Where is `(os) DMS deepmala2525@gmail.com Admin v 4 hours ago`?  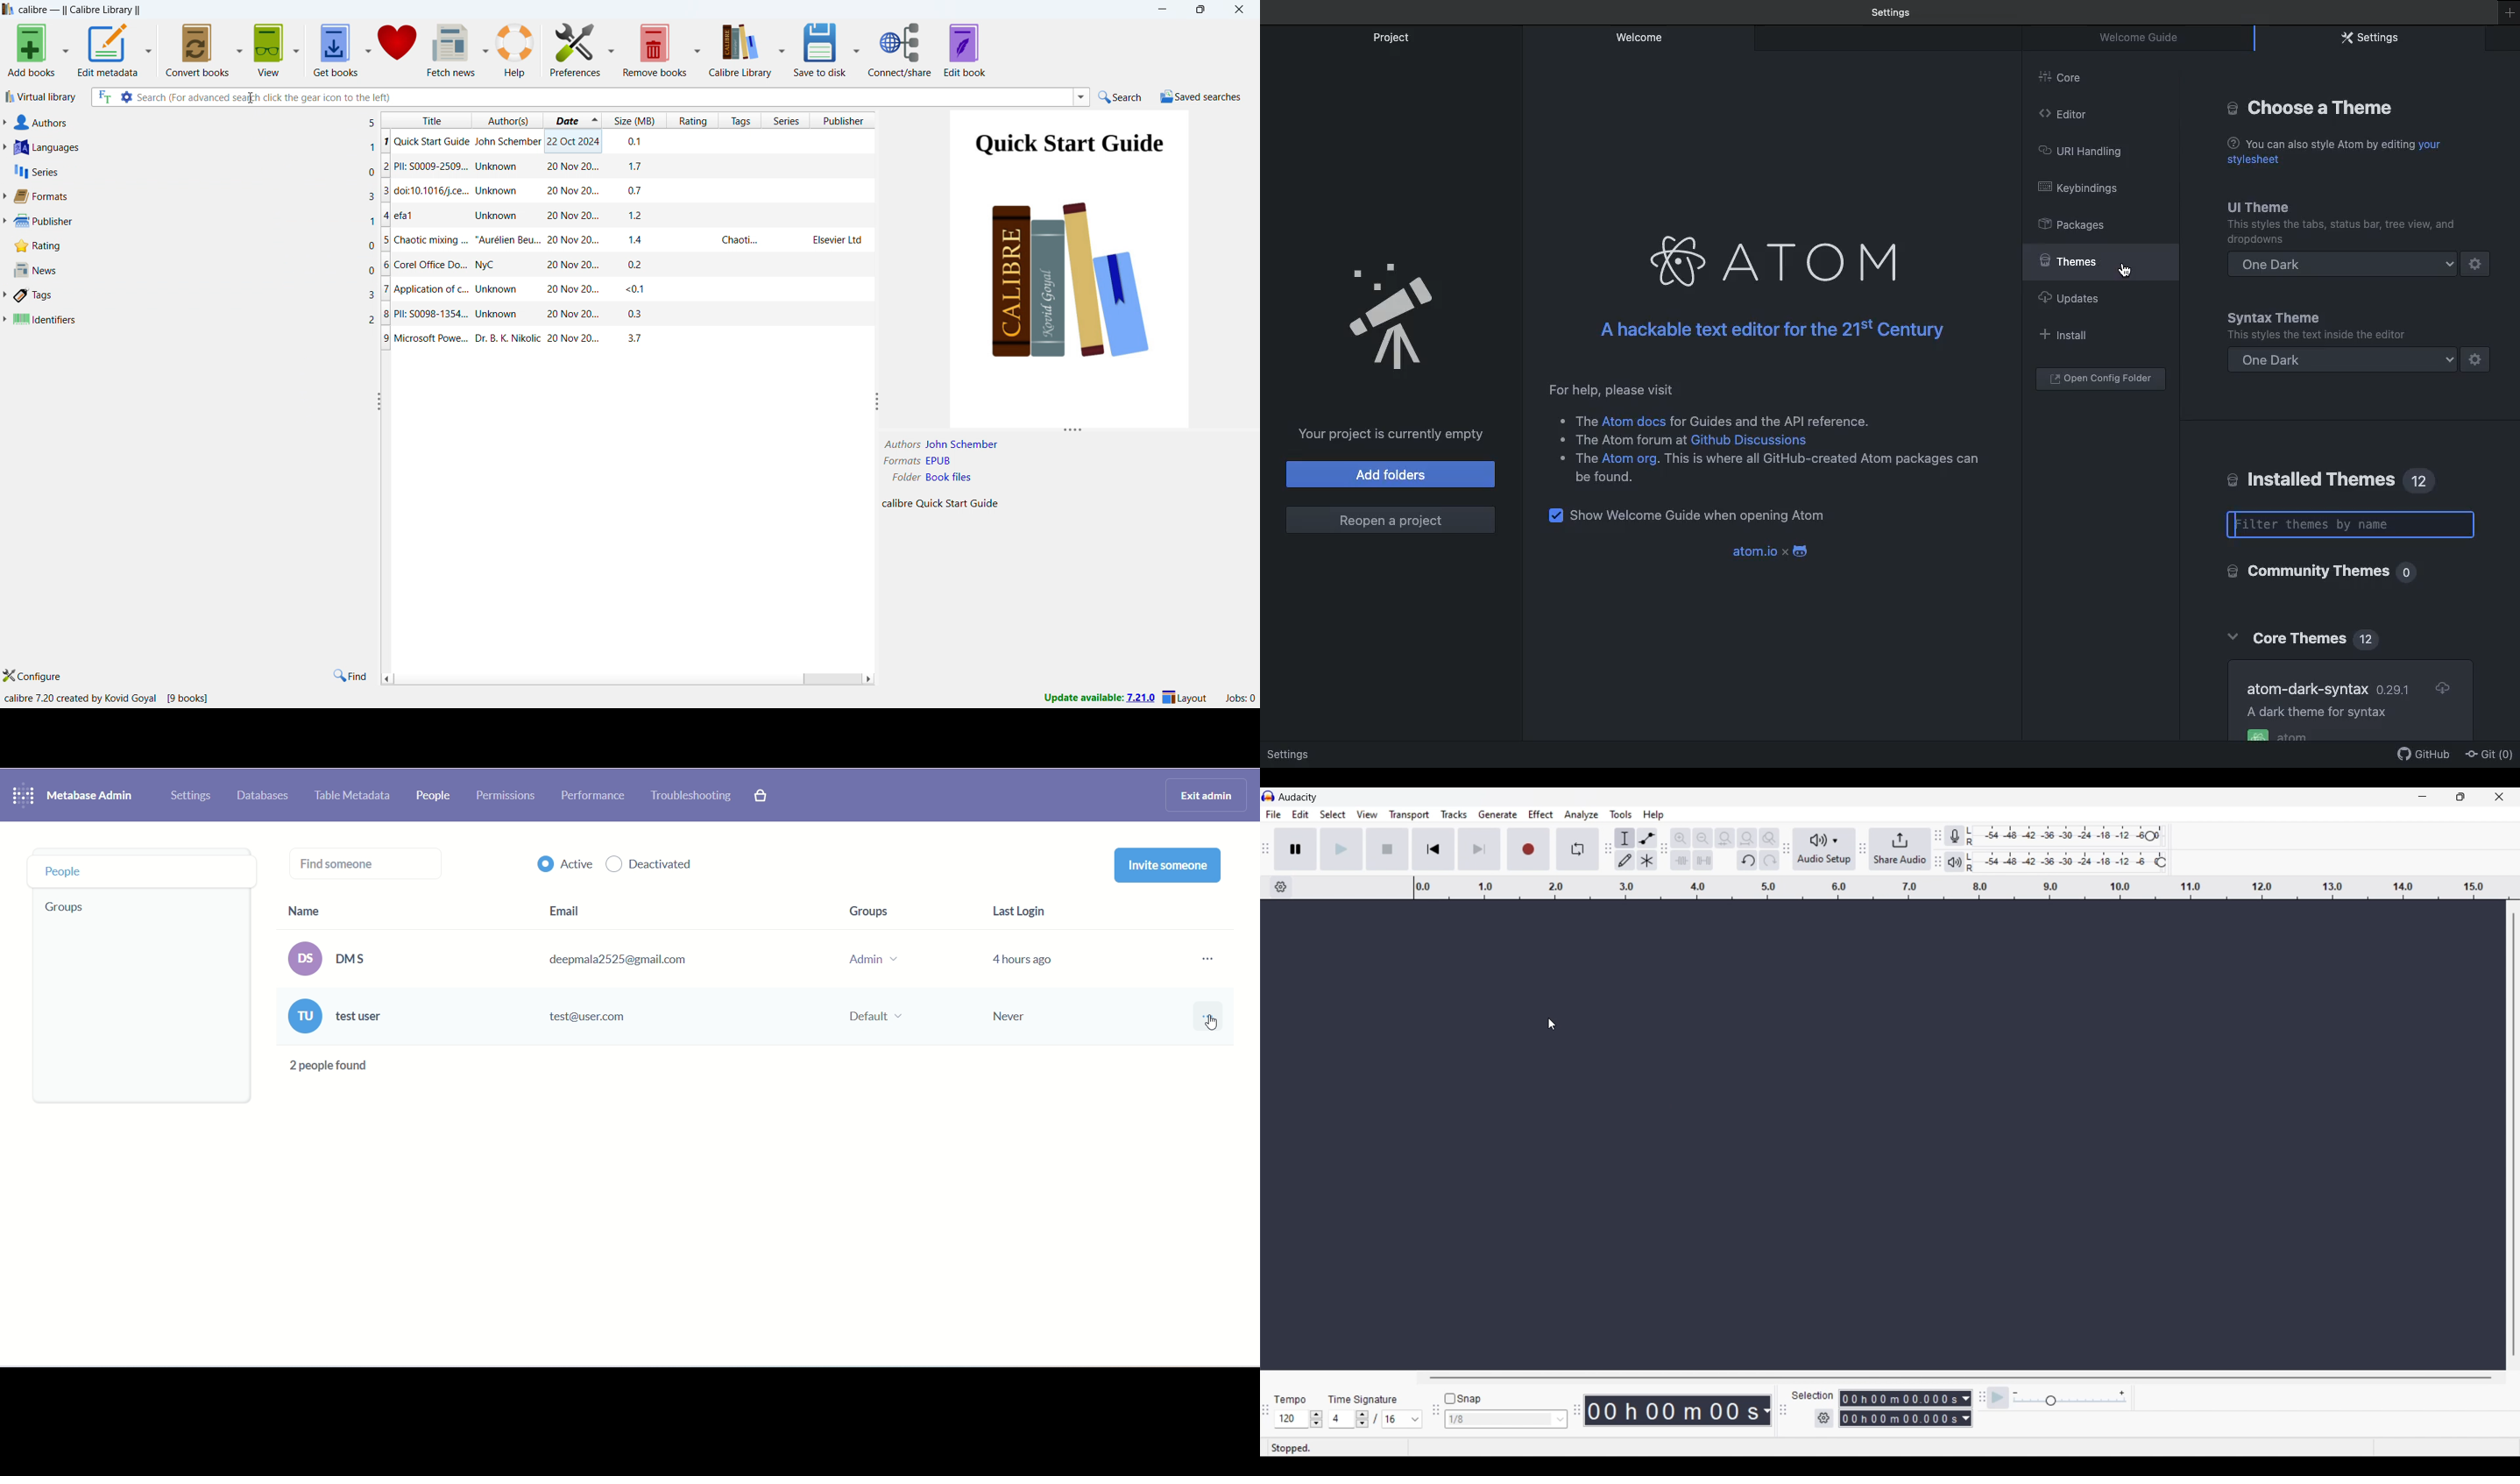
(os) DMS deepmala2525@gmail.com Admin v 4 hours ago is located at coordinates (671, 959).